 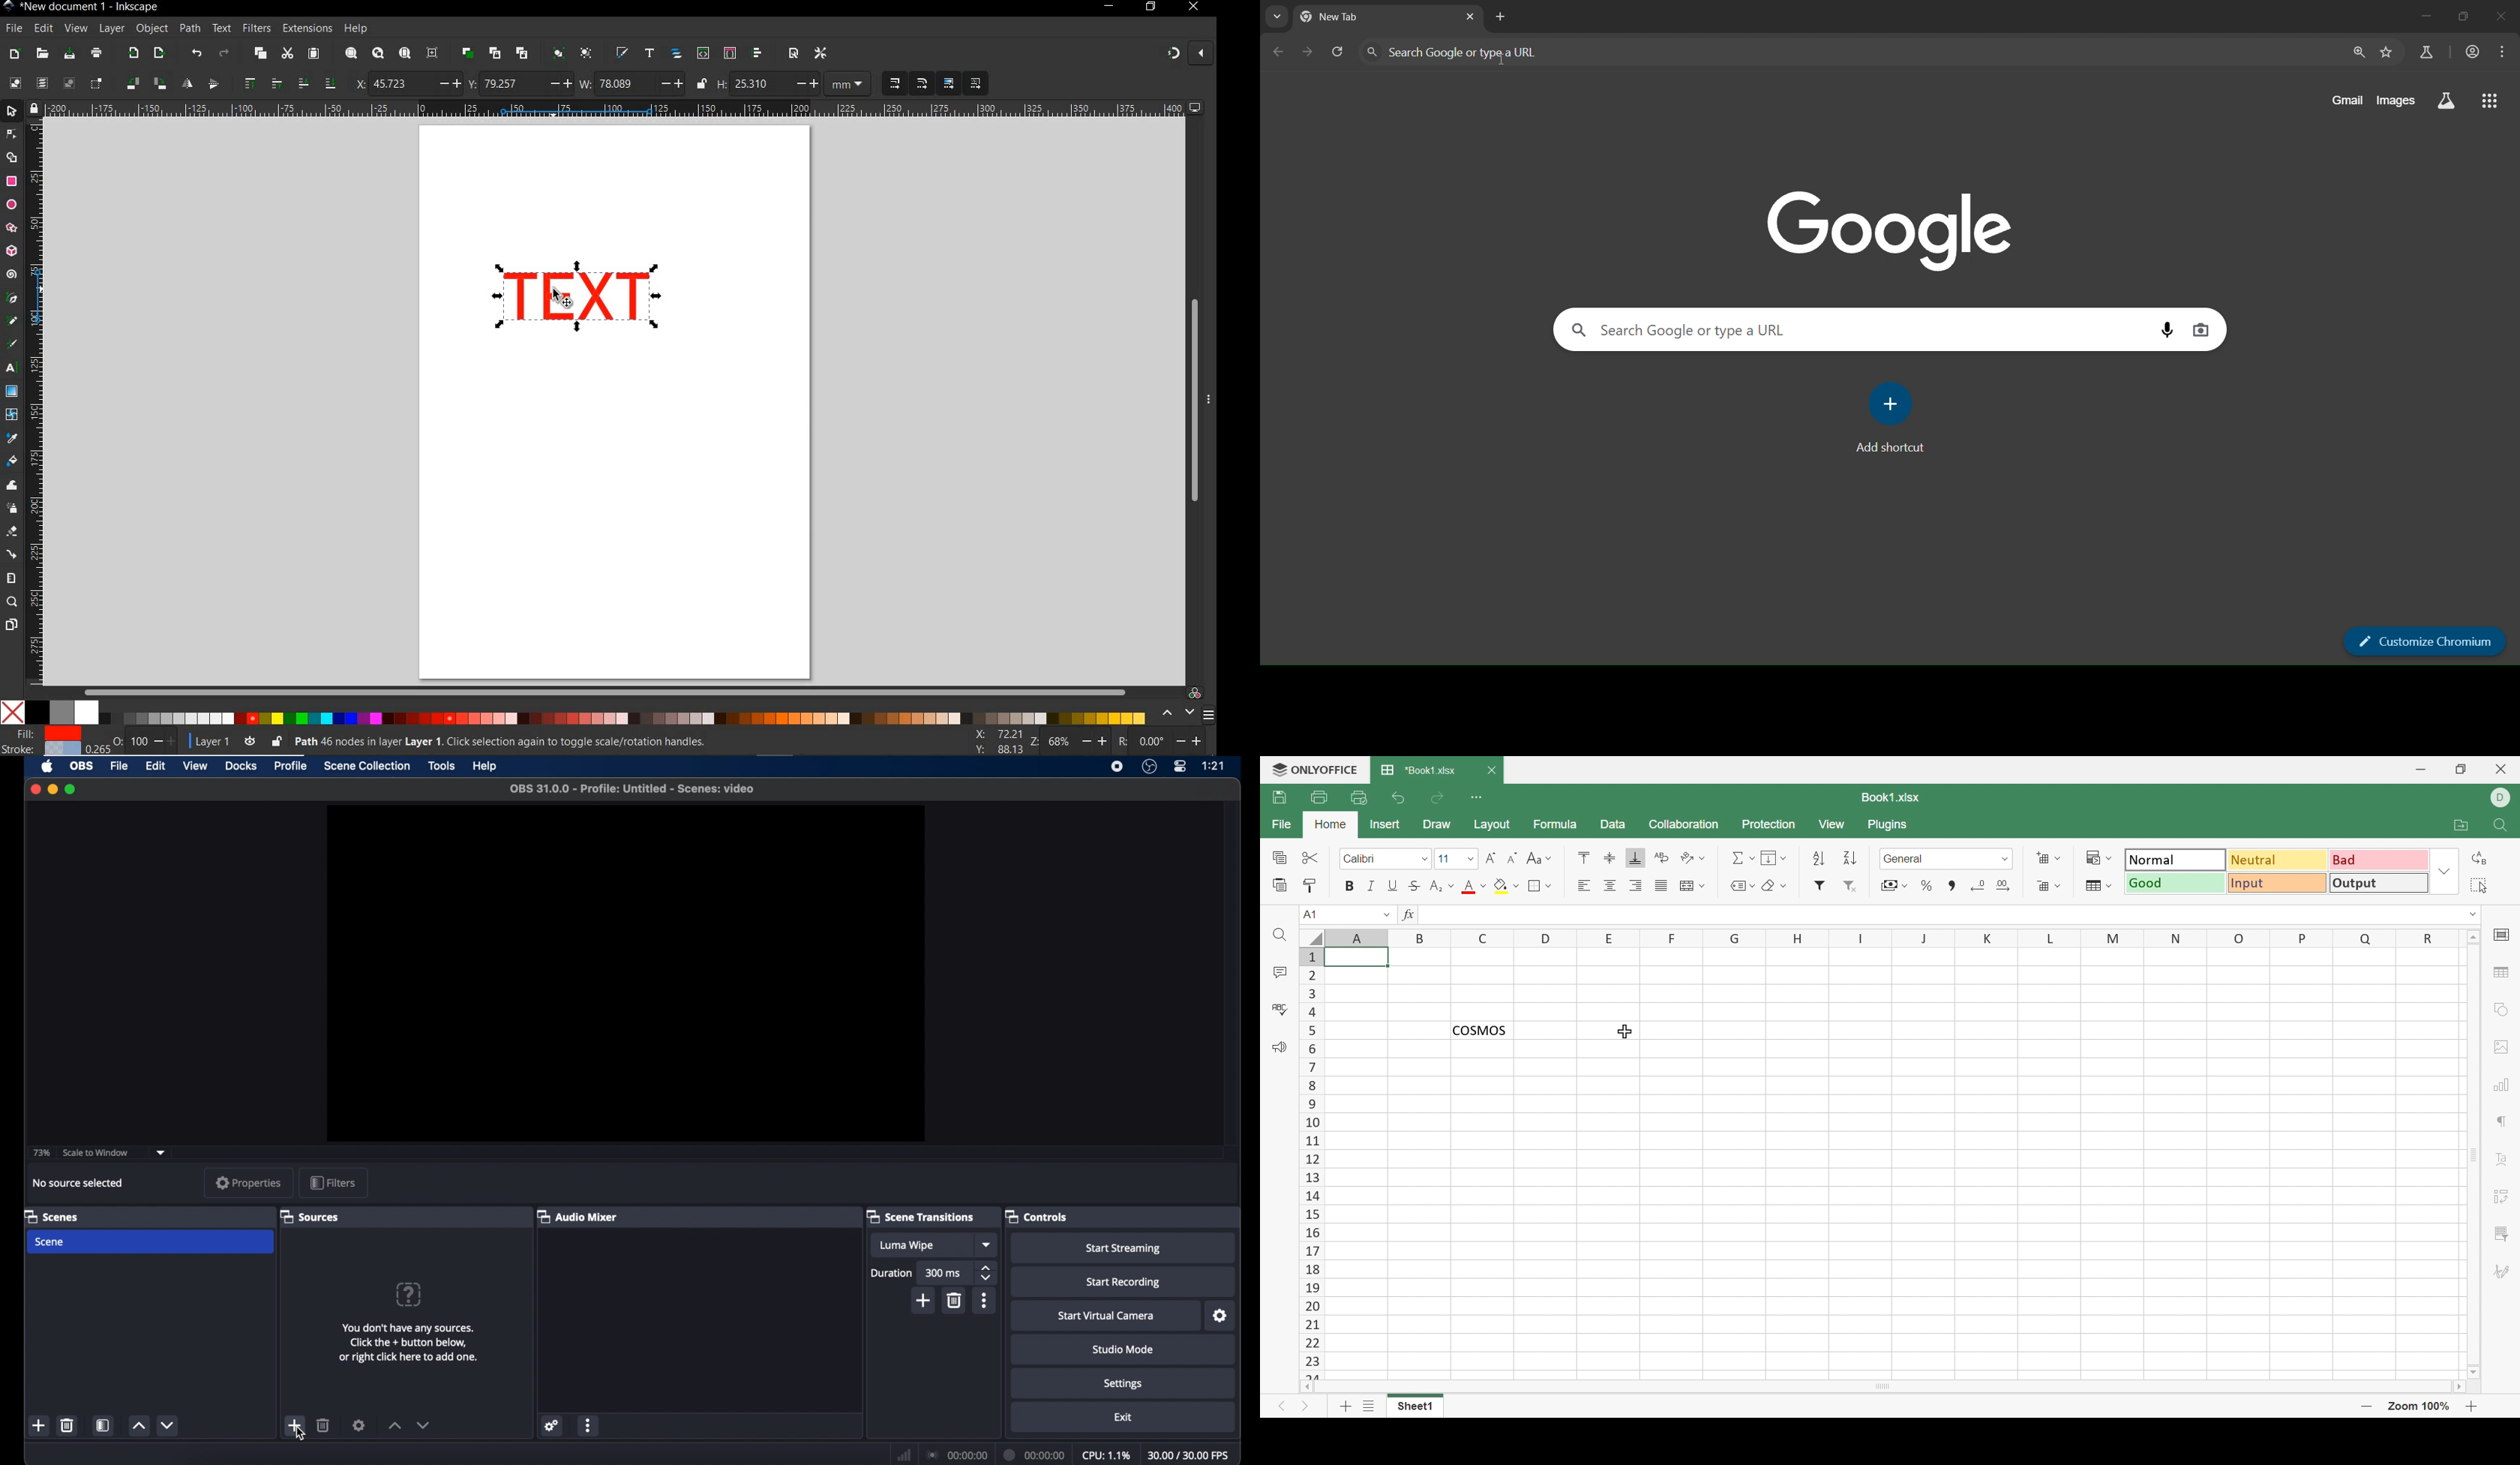 What do you see at coordinates (49, 1242) in the screenshot?
I see `scene` at bounding box center [49, 1242].